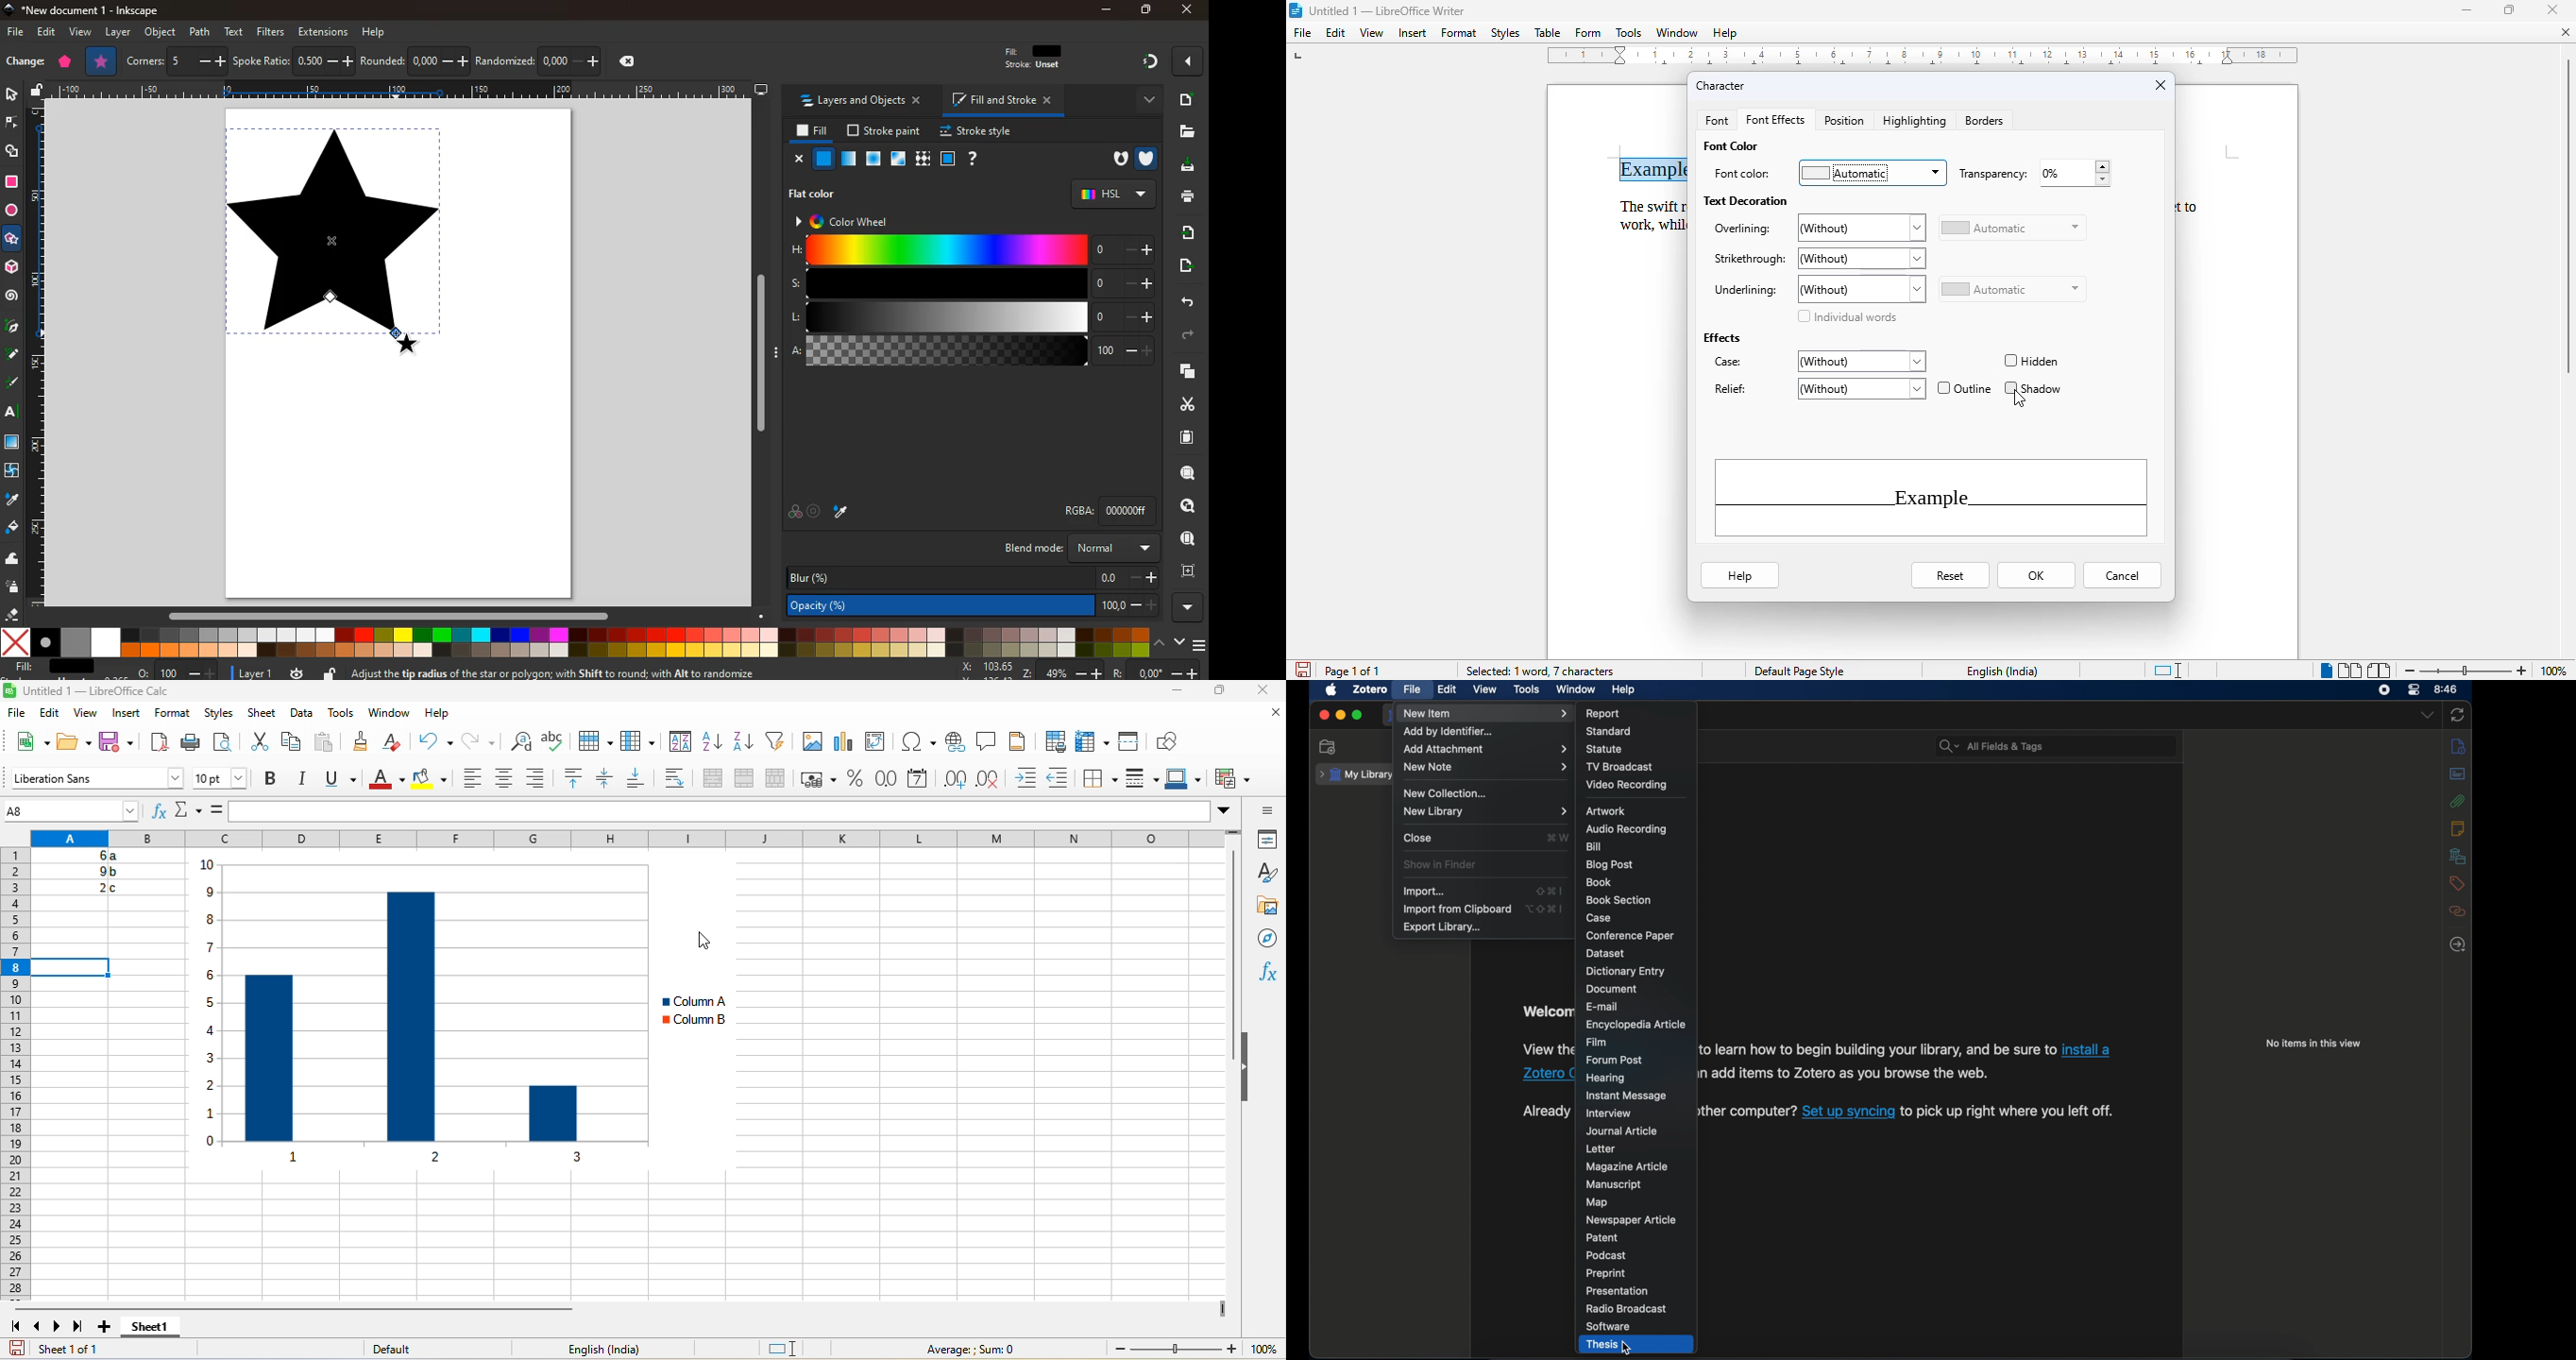 This screenshot has width=2576, height=1372. What do you see at coordinates (854, 781) in the screenshot?
I see `percent` at bounding box center [854, 781].